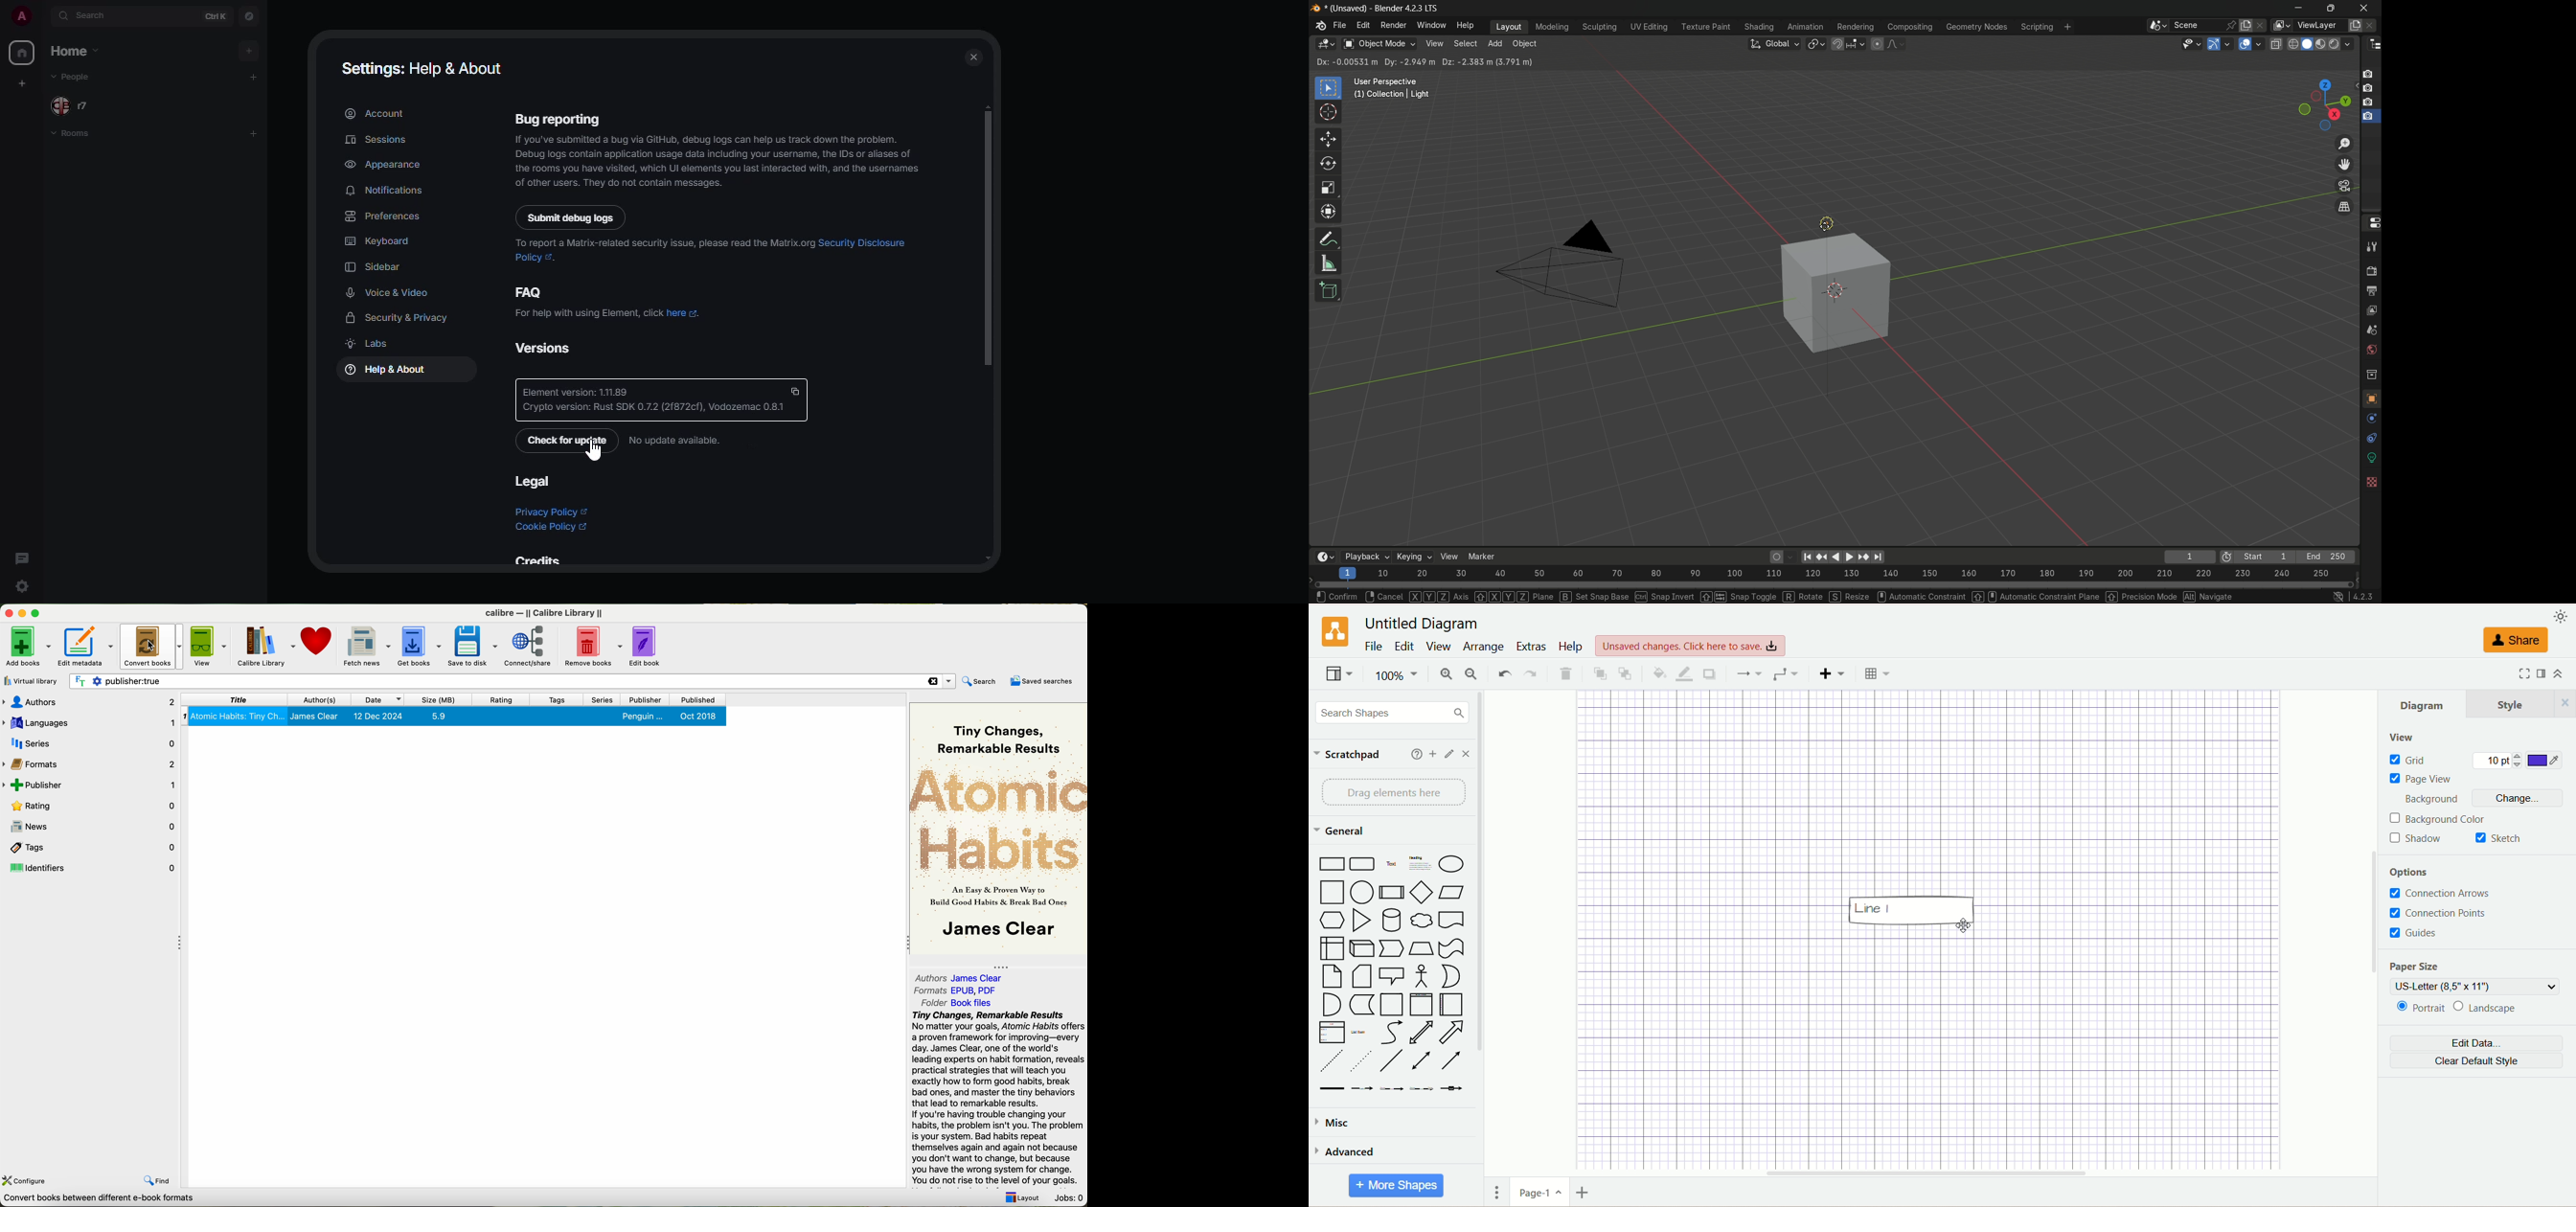 The height and width of the screenshot is (1232, 2576). I want to click on languages, so click(90, 723).